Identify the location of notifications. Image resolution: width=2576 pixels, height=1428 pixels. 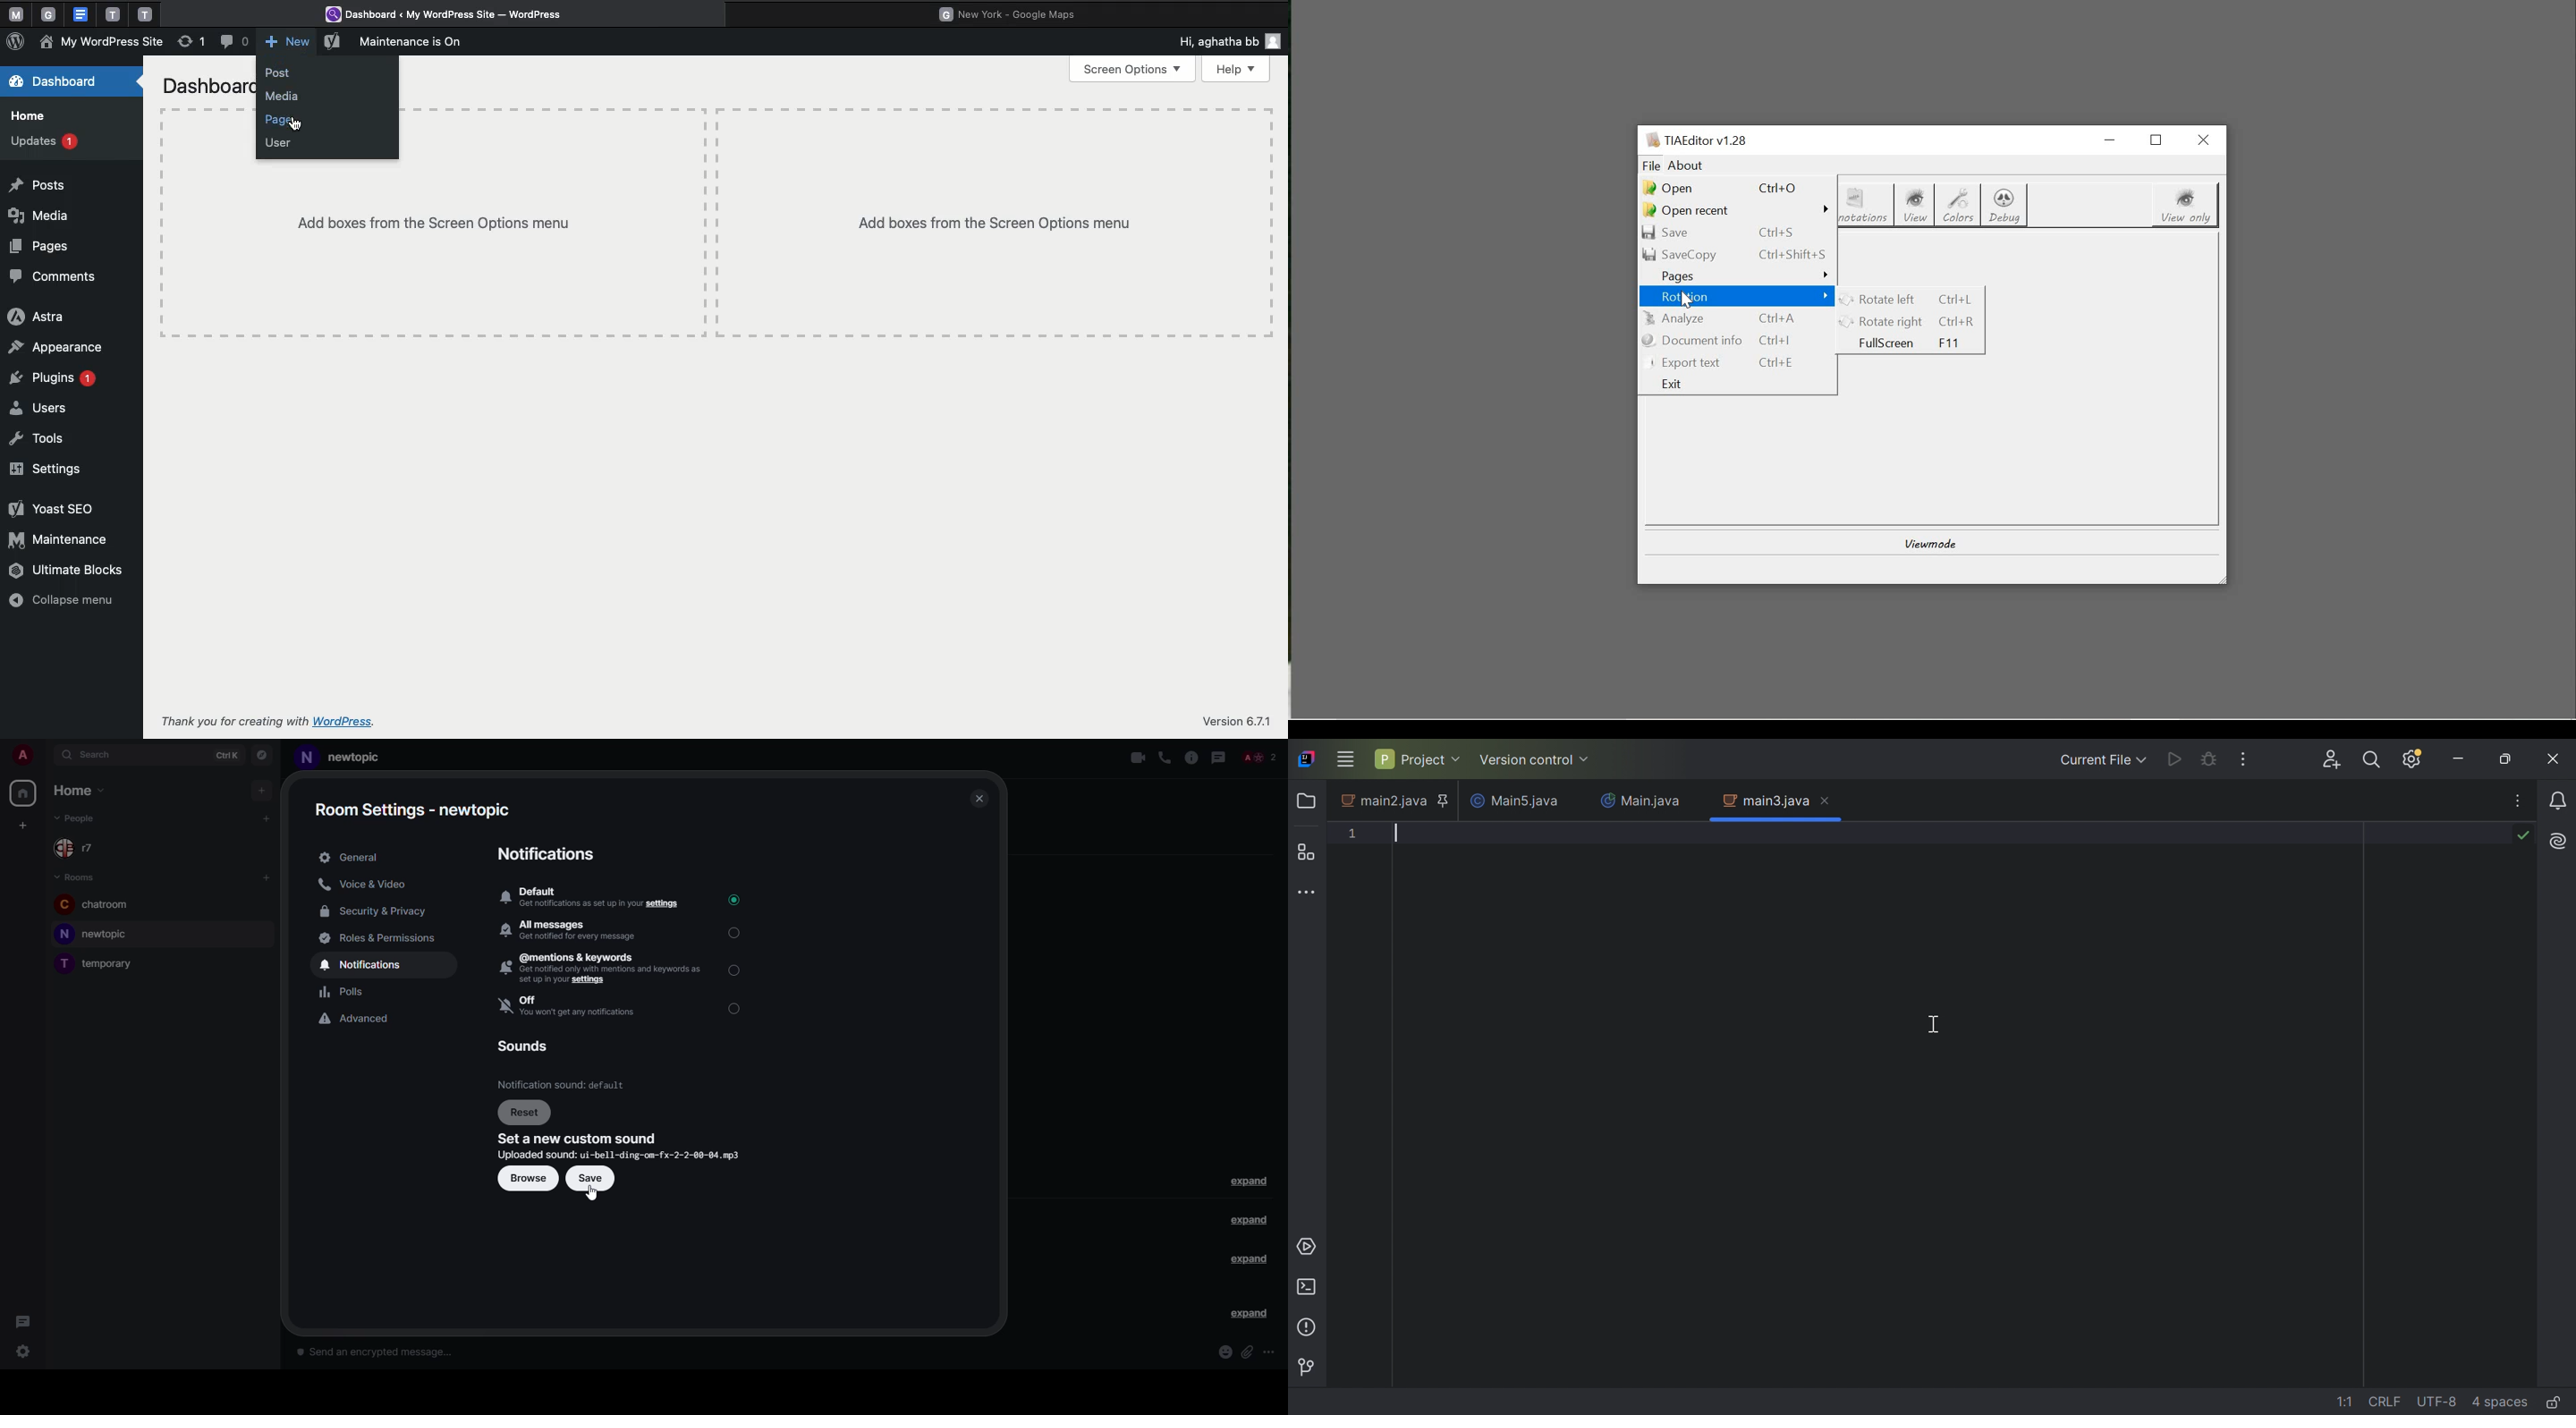
(546, 855).